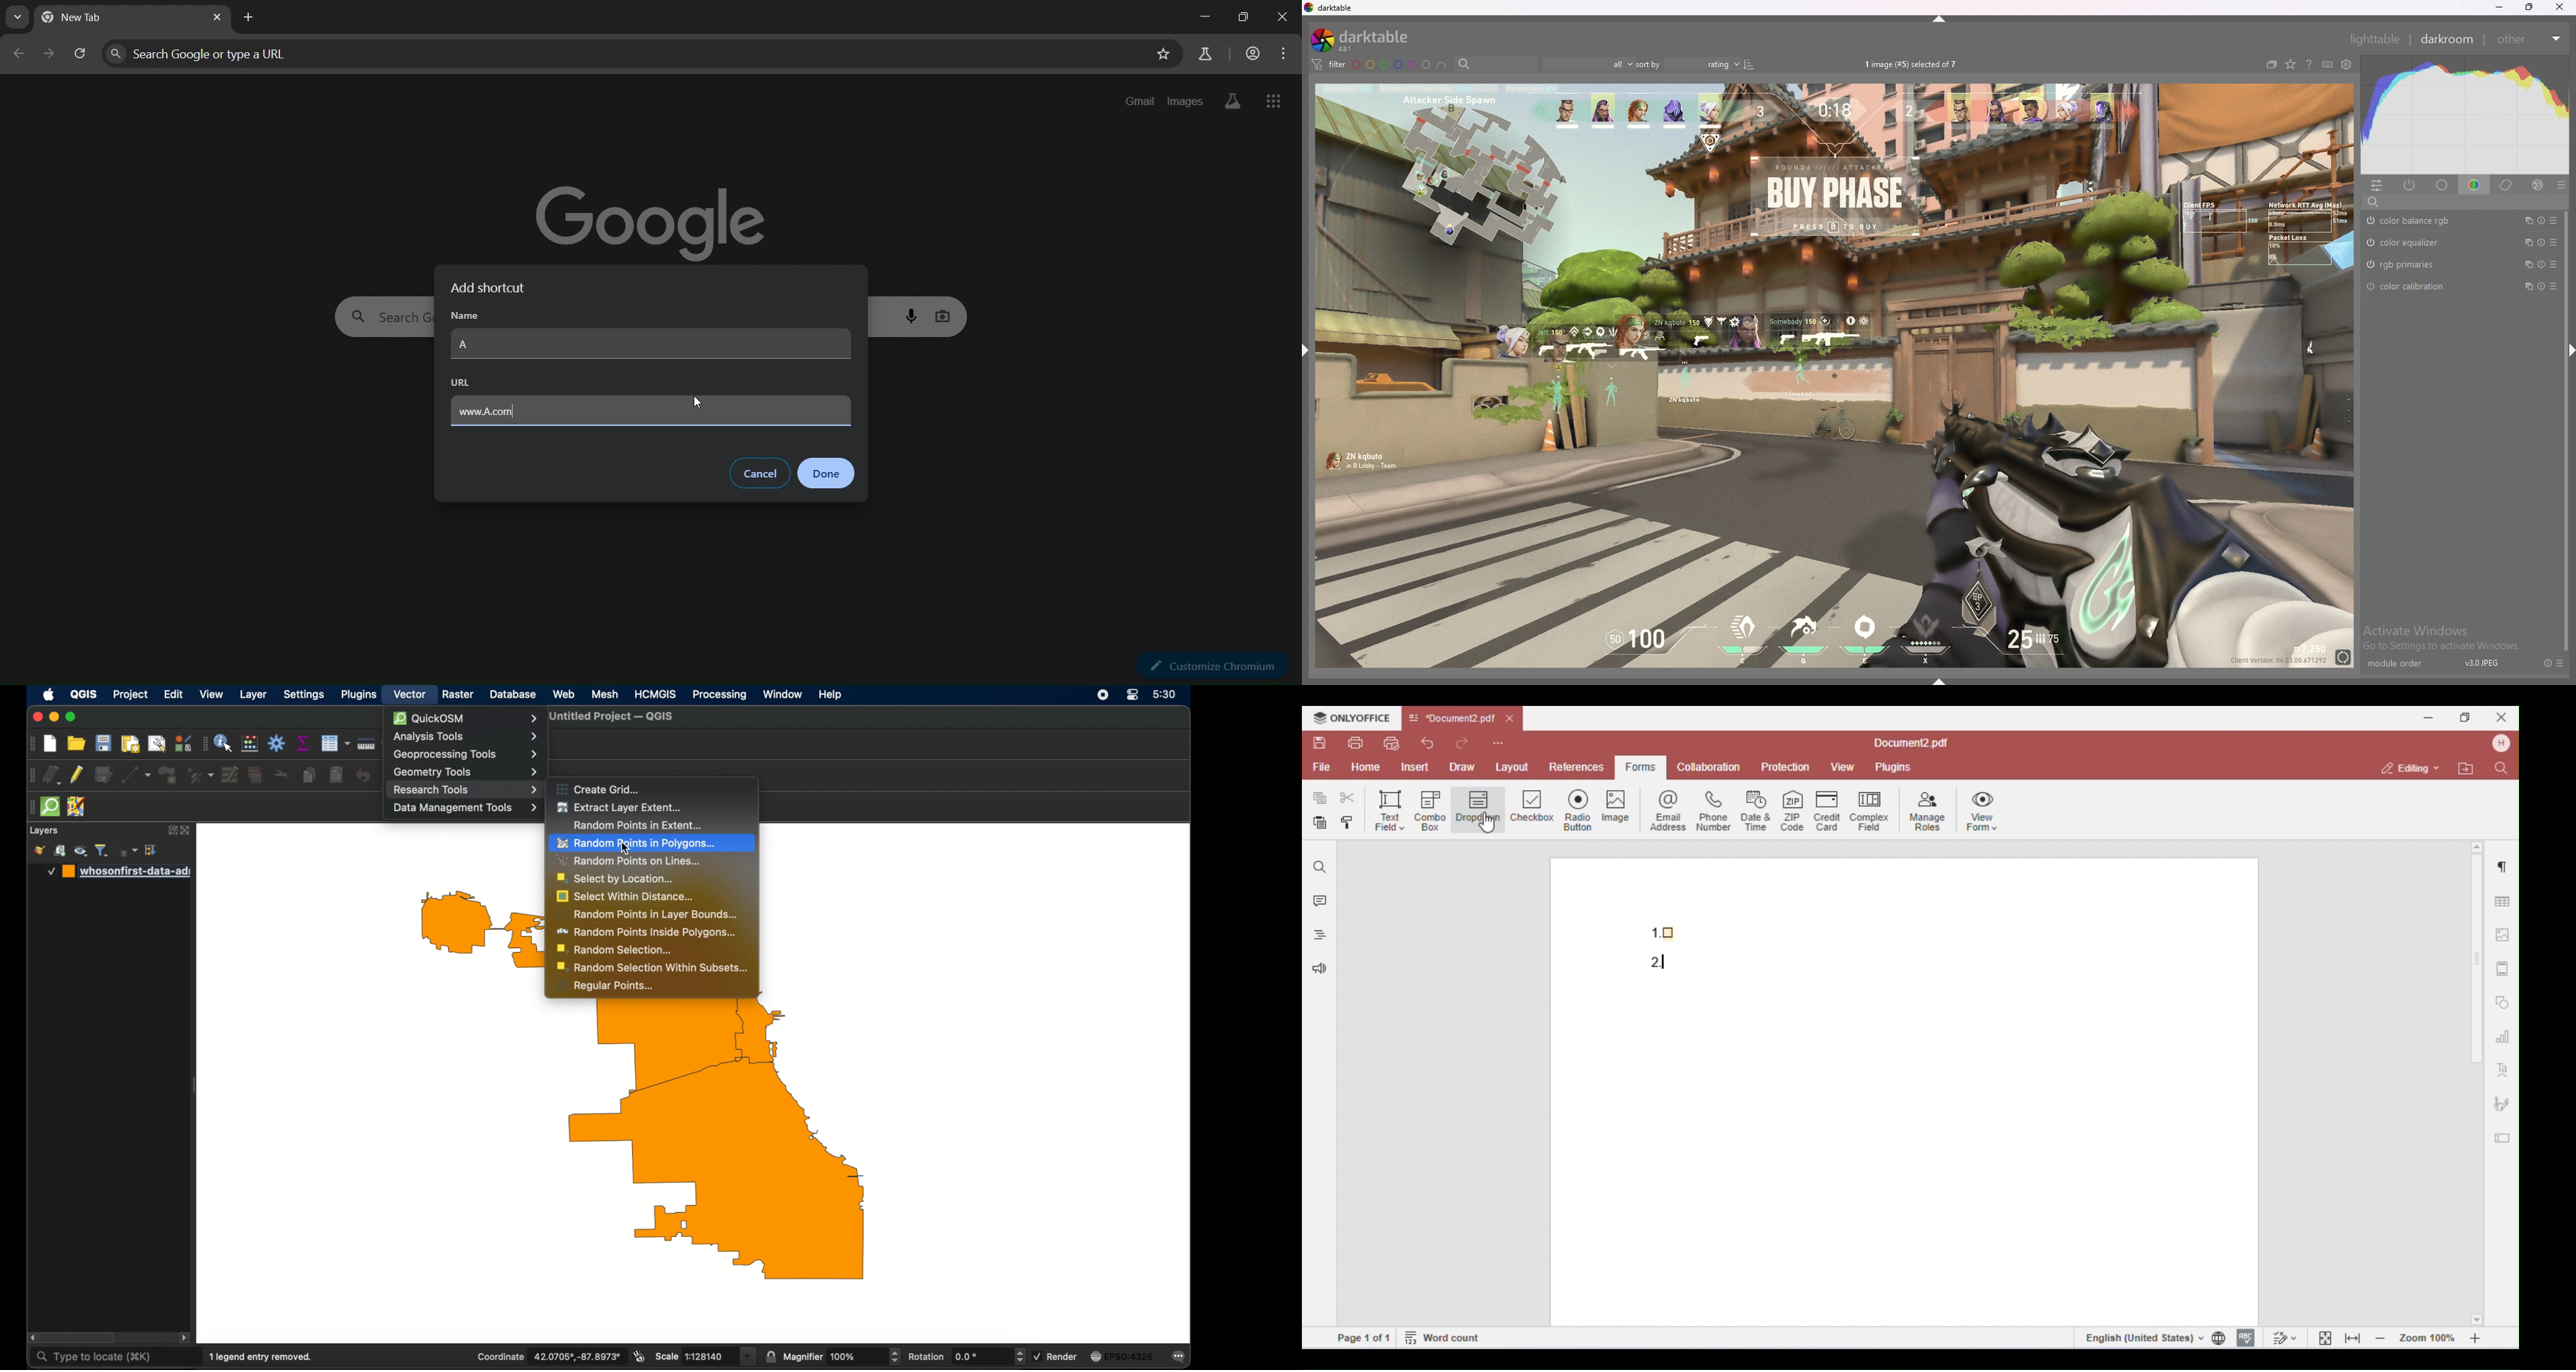 This screenshot has height=1372, width=2576. What do you see at coordinates (2563, 506) in the screenshot?
I see `scroll bar` at bounding box center [2563, 506].